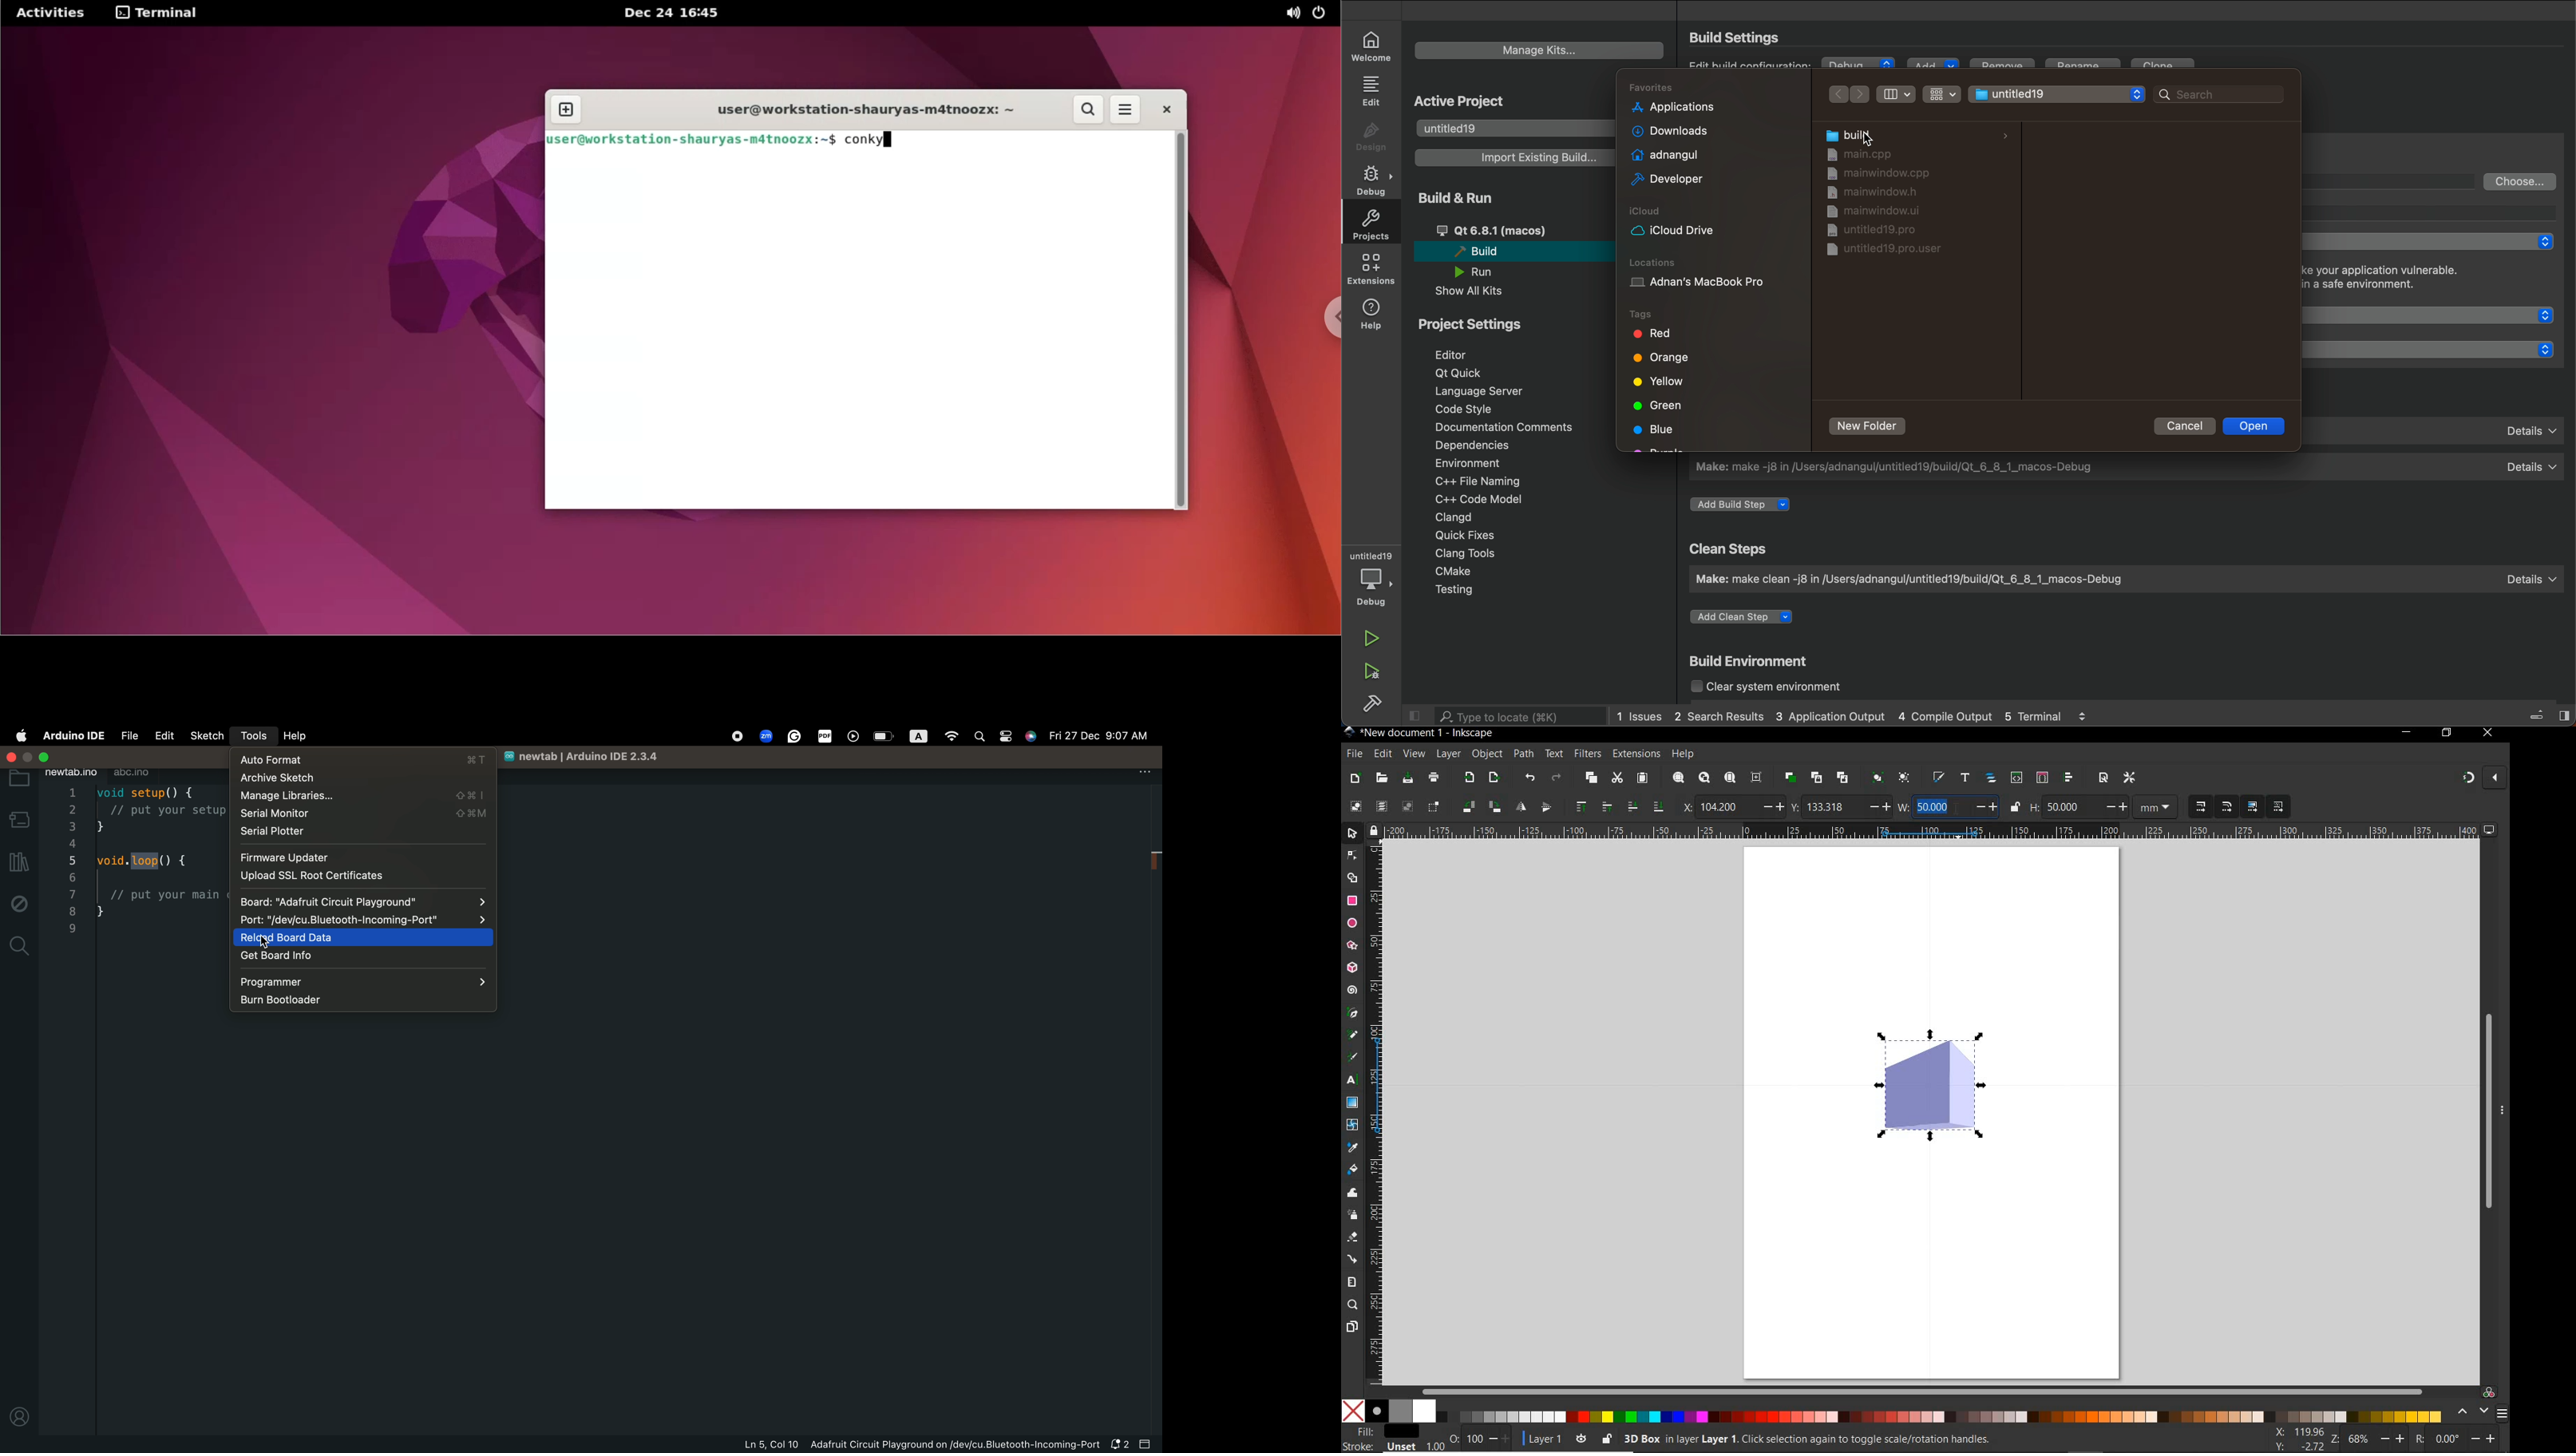 This screenshot has height=1456, width=2576. Describe the element at coordinates (2116, 807) in the screenshot. I see `increase/decrease` at that location.